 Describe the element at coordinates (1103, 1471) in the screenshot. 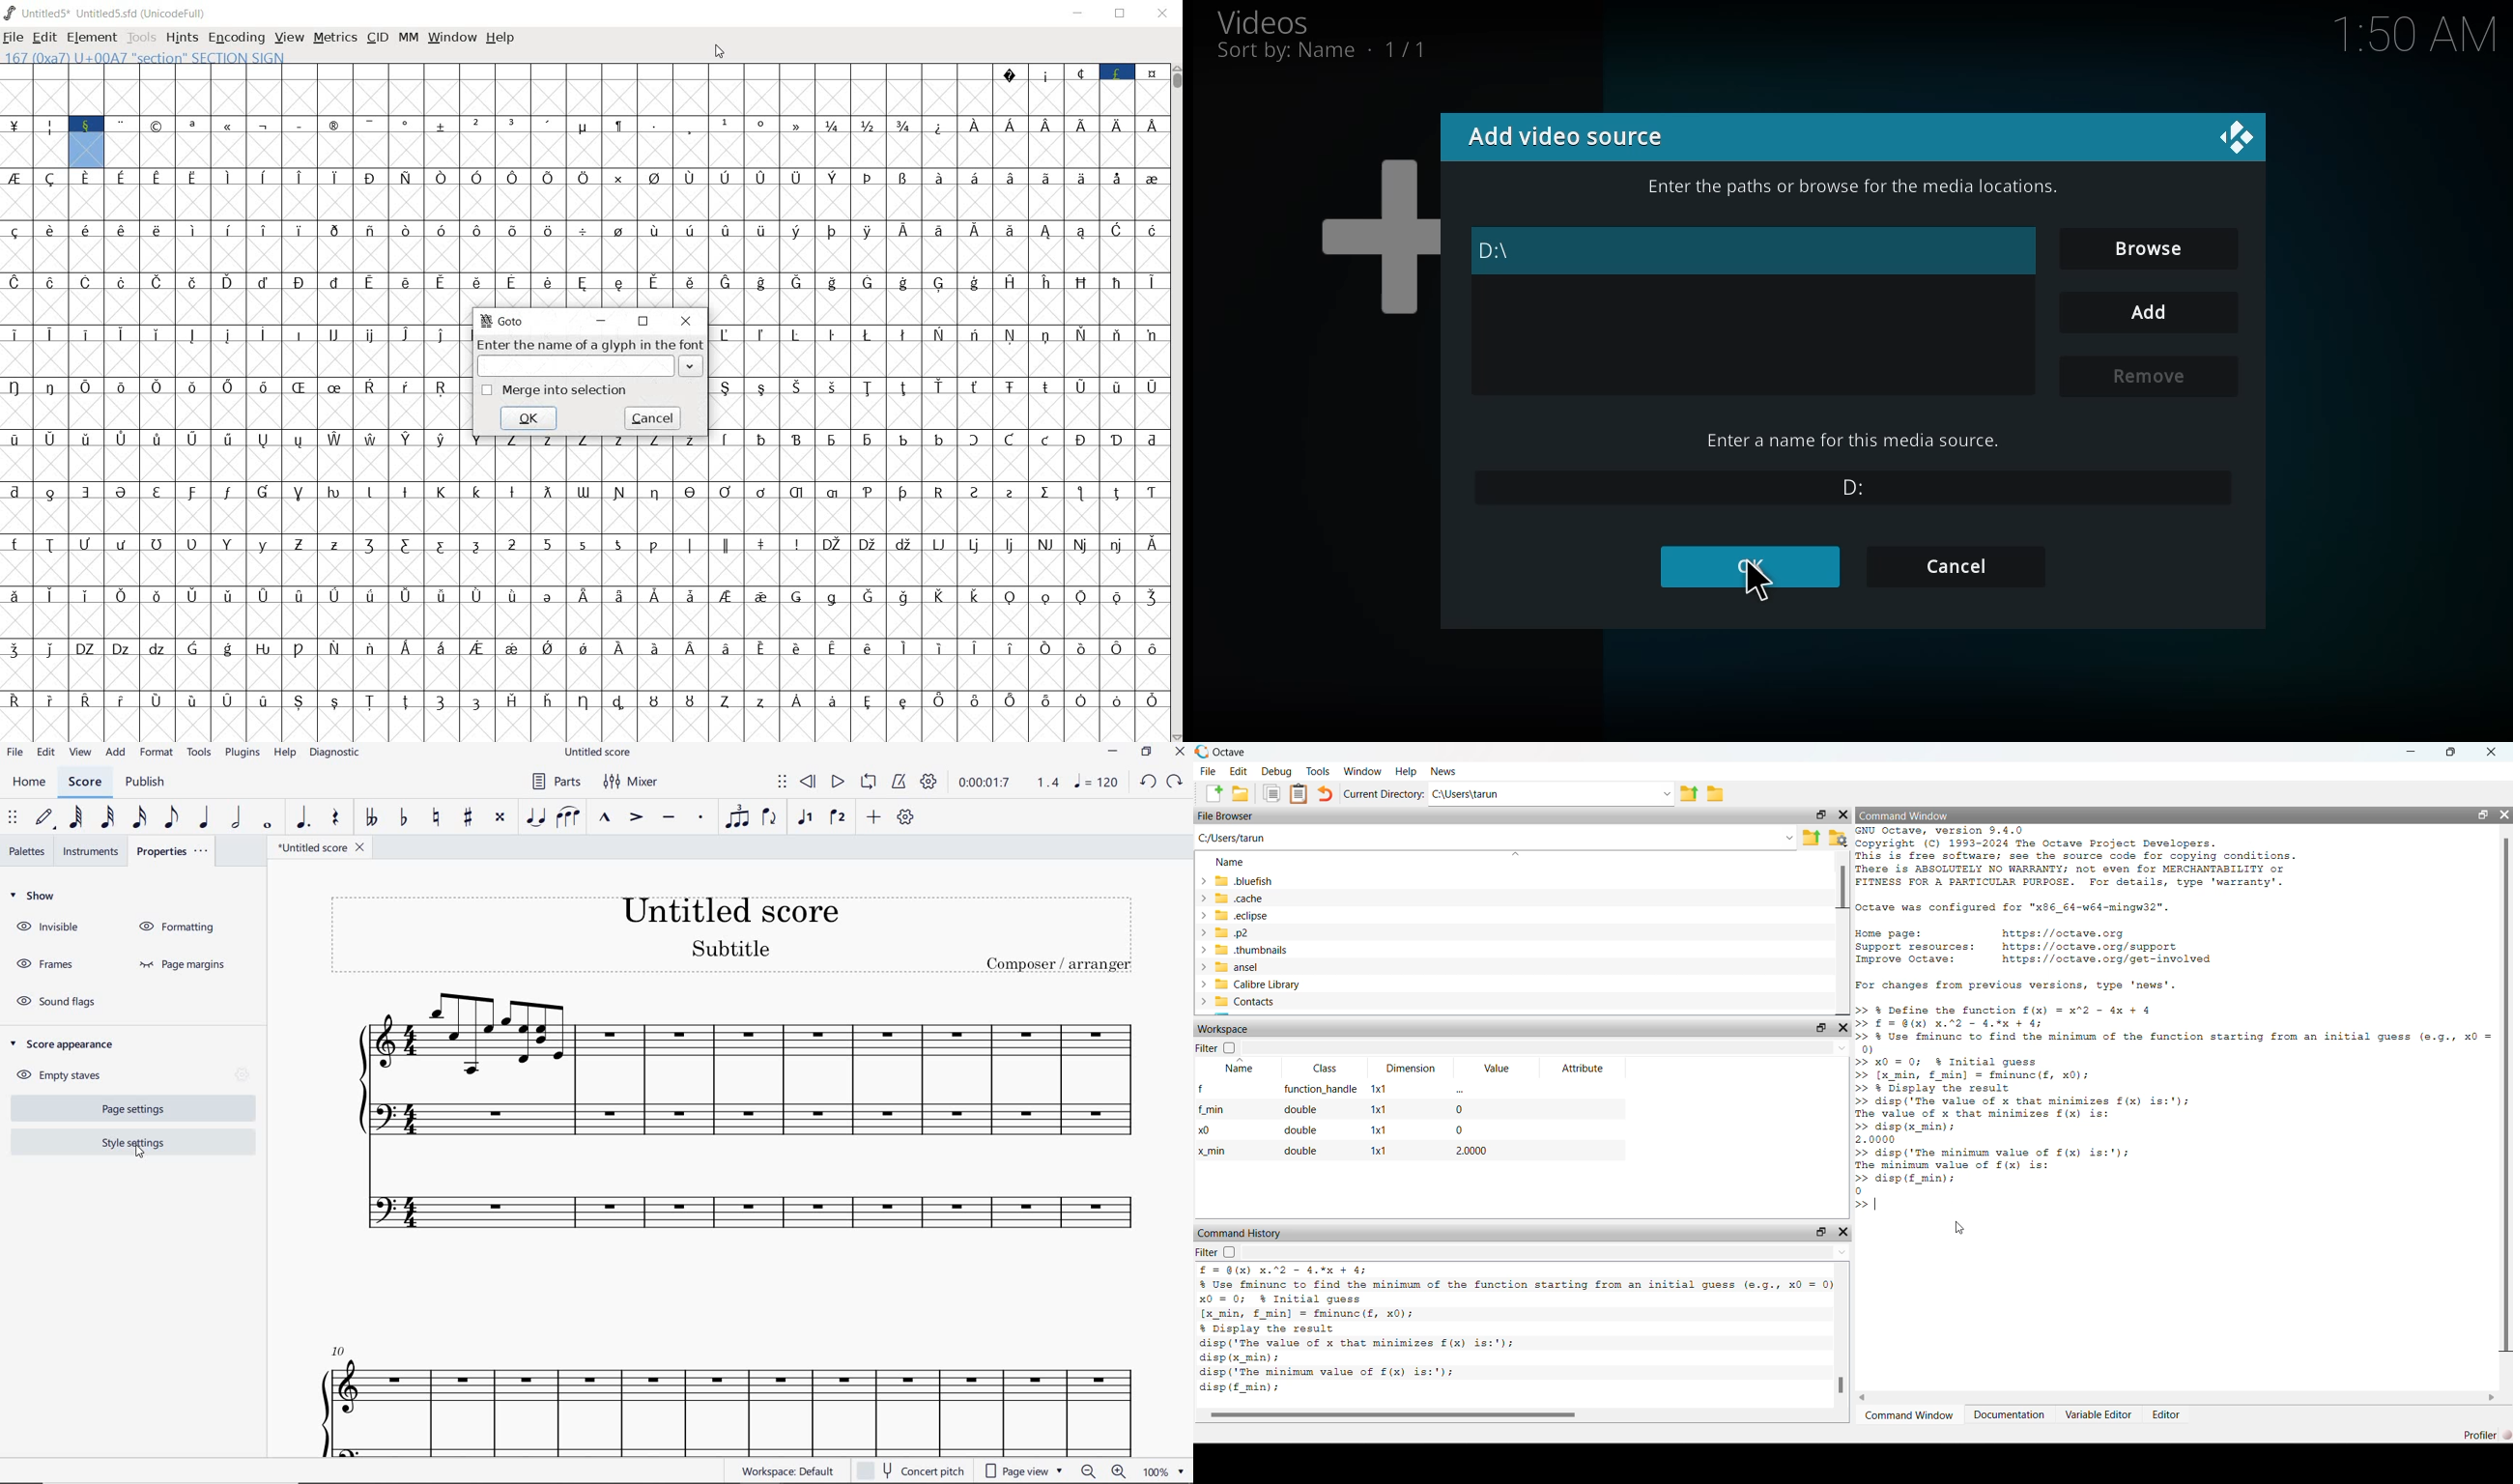

I see `zoom in or zoom out` at that location.